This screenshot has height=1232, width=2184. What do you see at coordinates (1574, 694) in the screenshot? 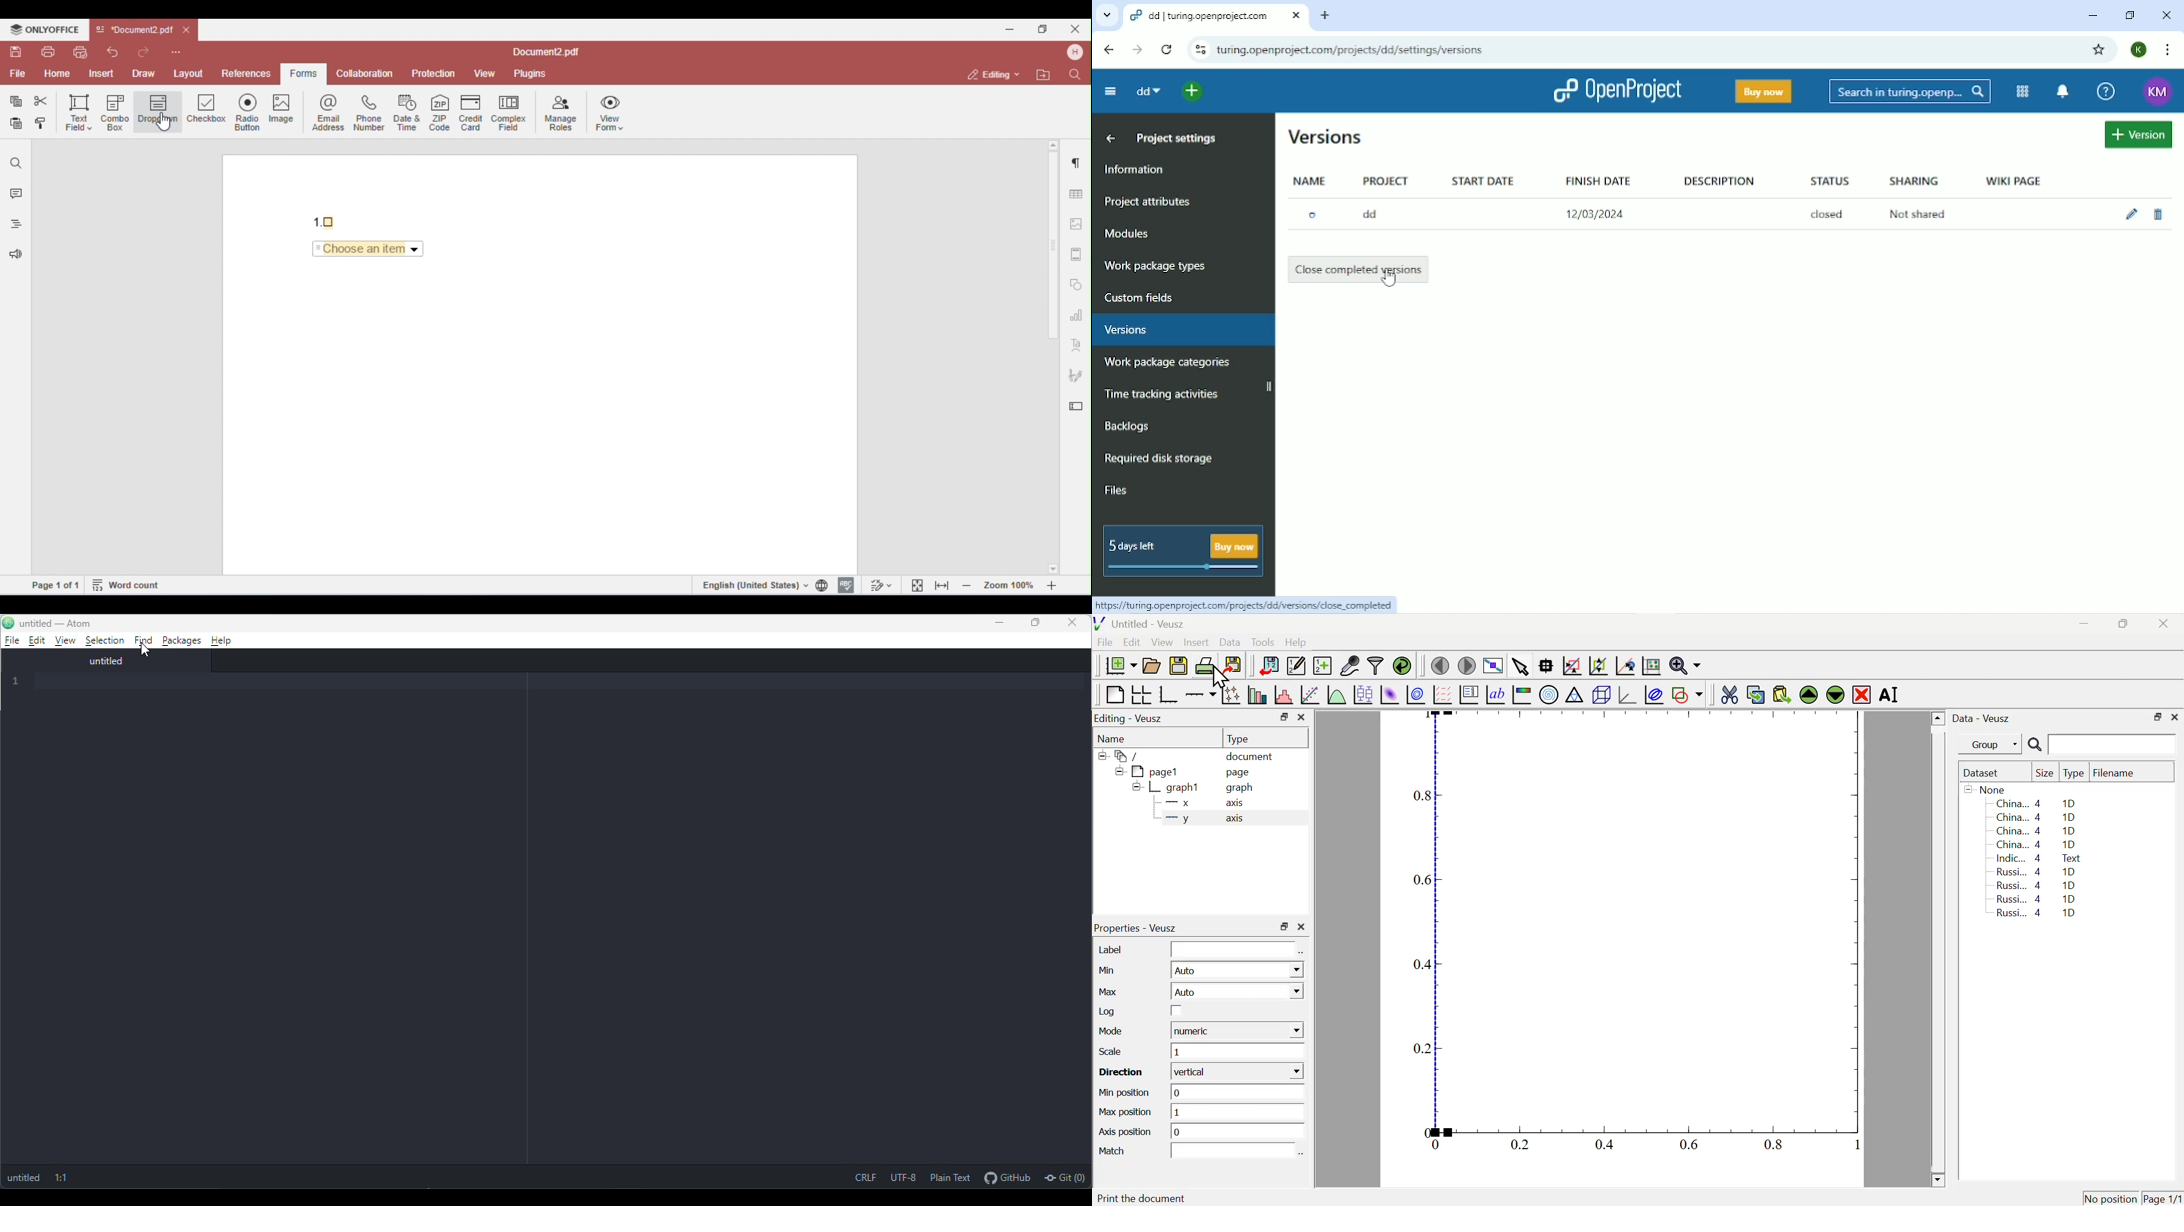
I see `Ternary Graph` at bounding box center [1574, 694].